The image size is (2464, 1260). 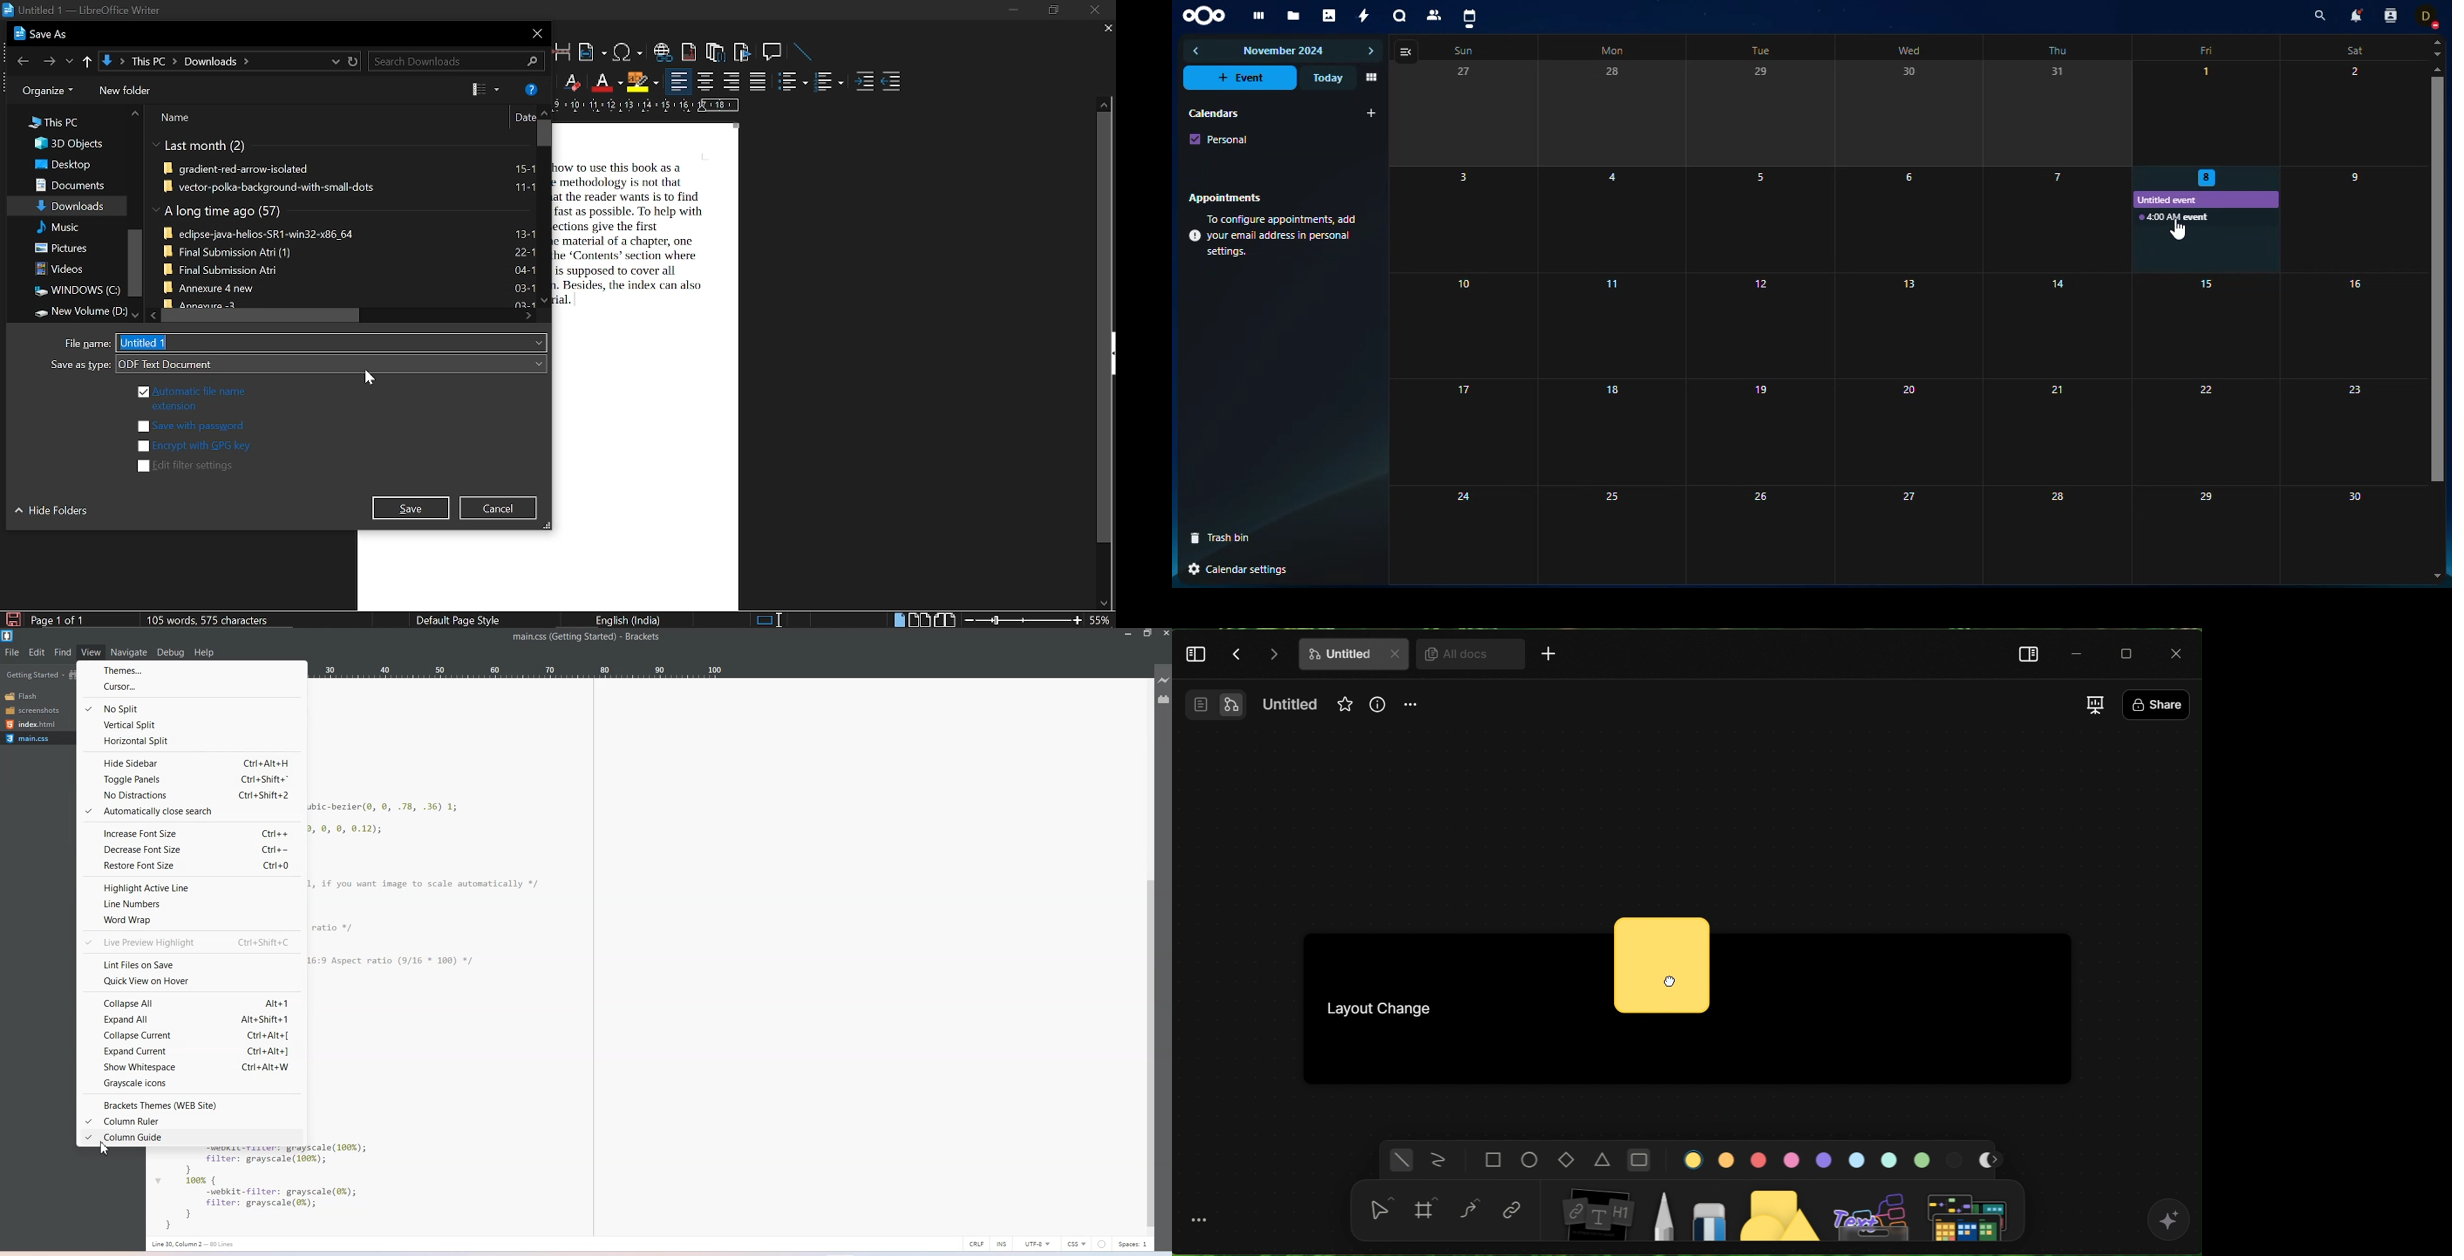 What do you see at coordinates (2208, 49) in the screenshot?
I see `fri` at bounding box center [2208, 49].